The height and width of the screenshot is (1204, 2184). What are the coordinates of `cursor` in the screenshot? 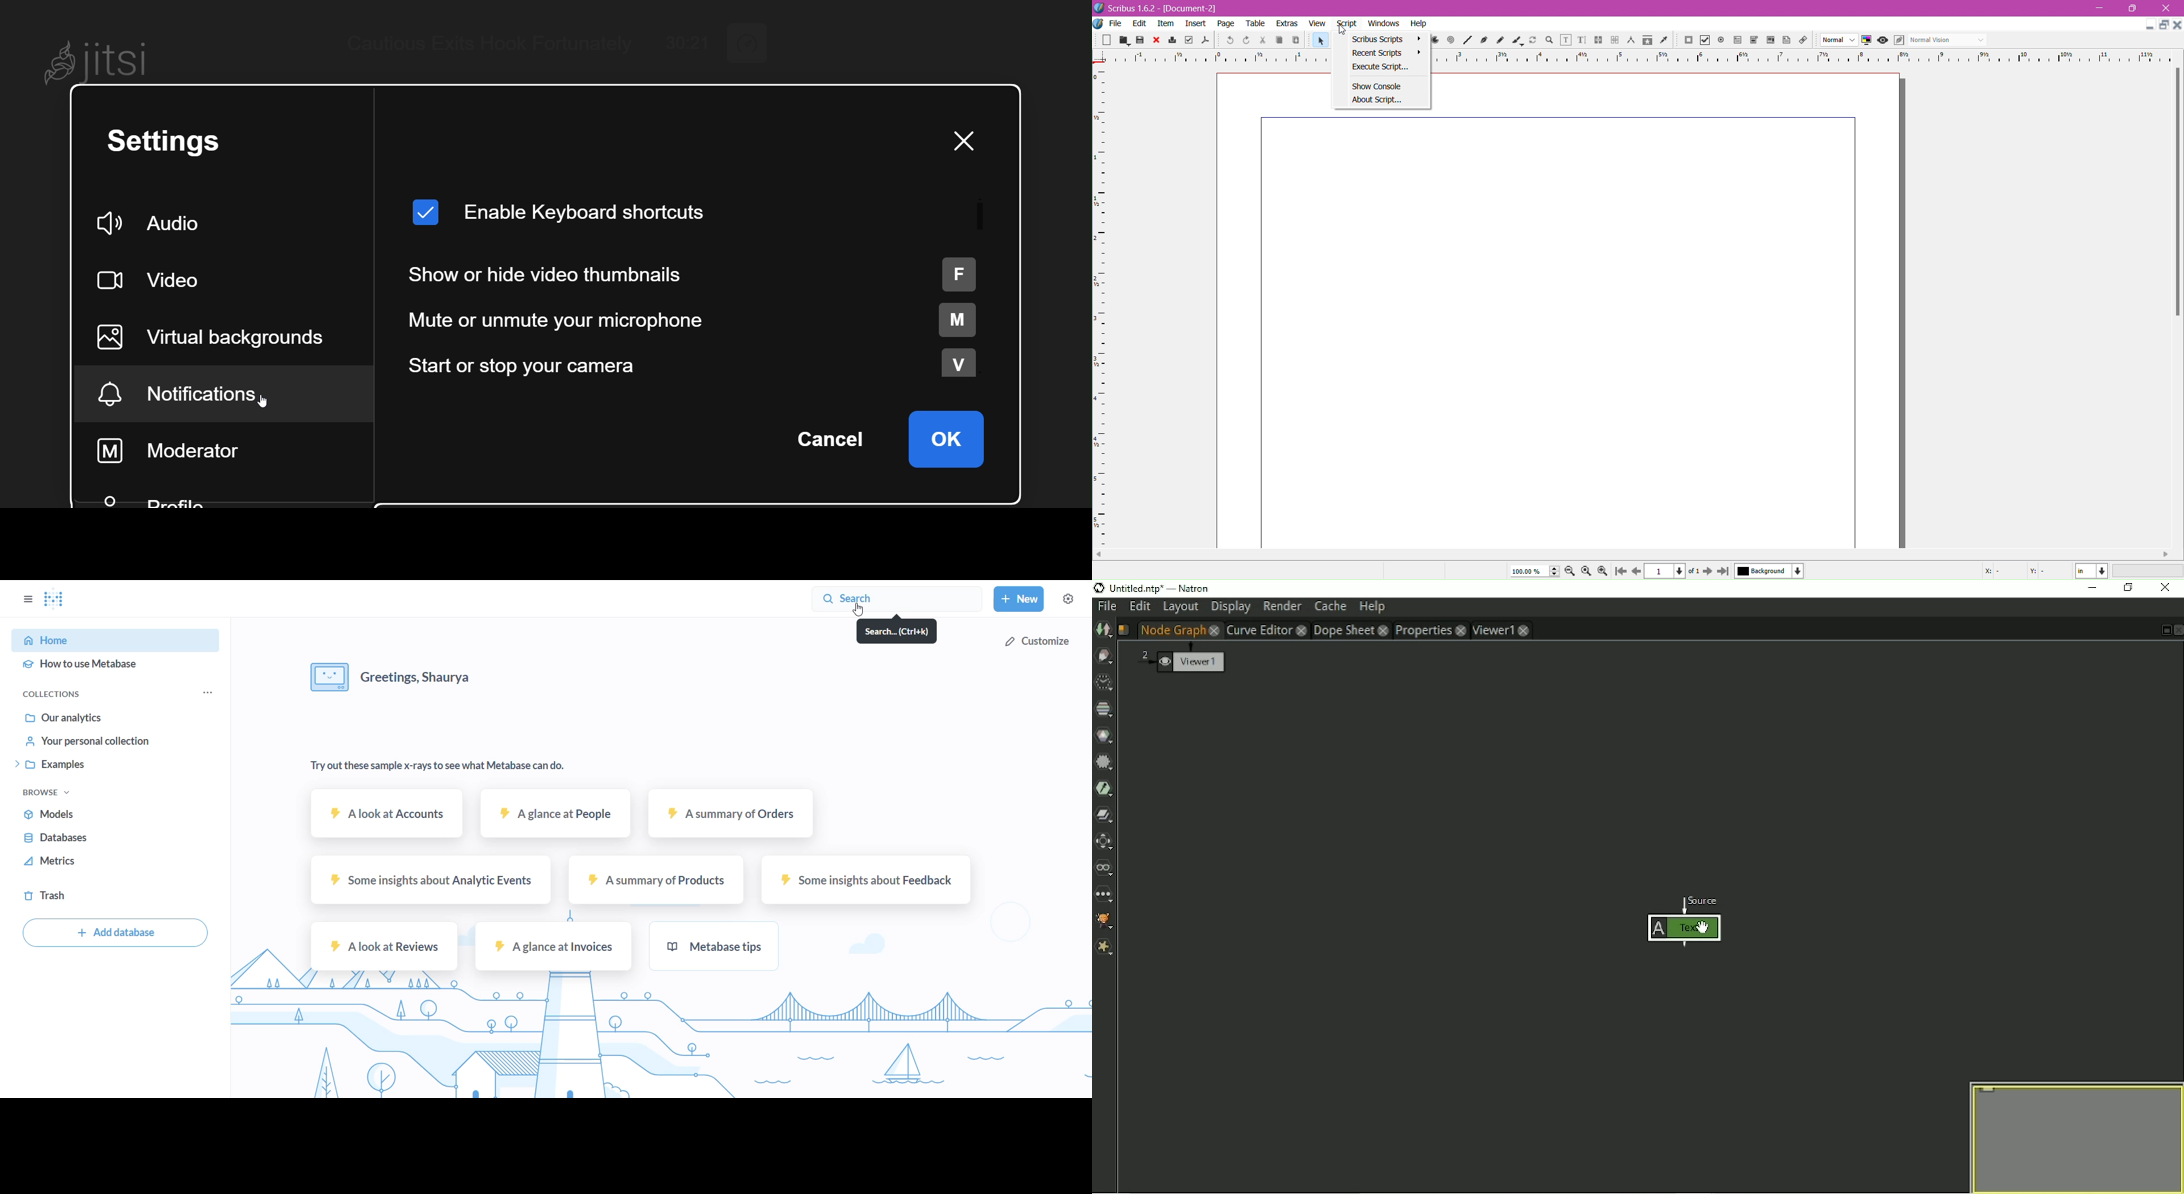 It's located at (1703, 926).